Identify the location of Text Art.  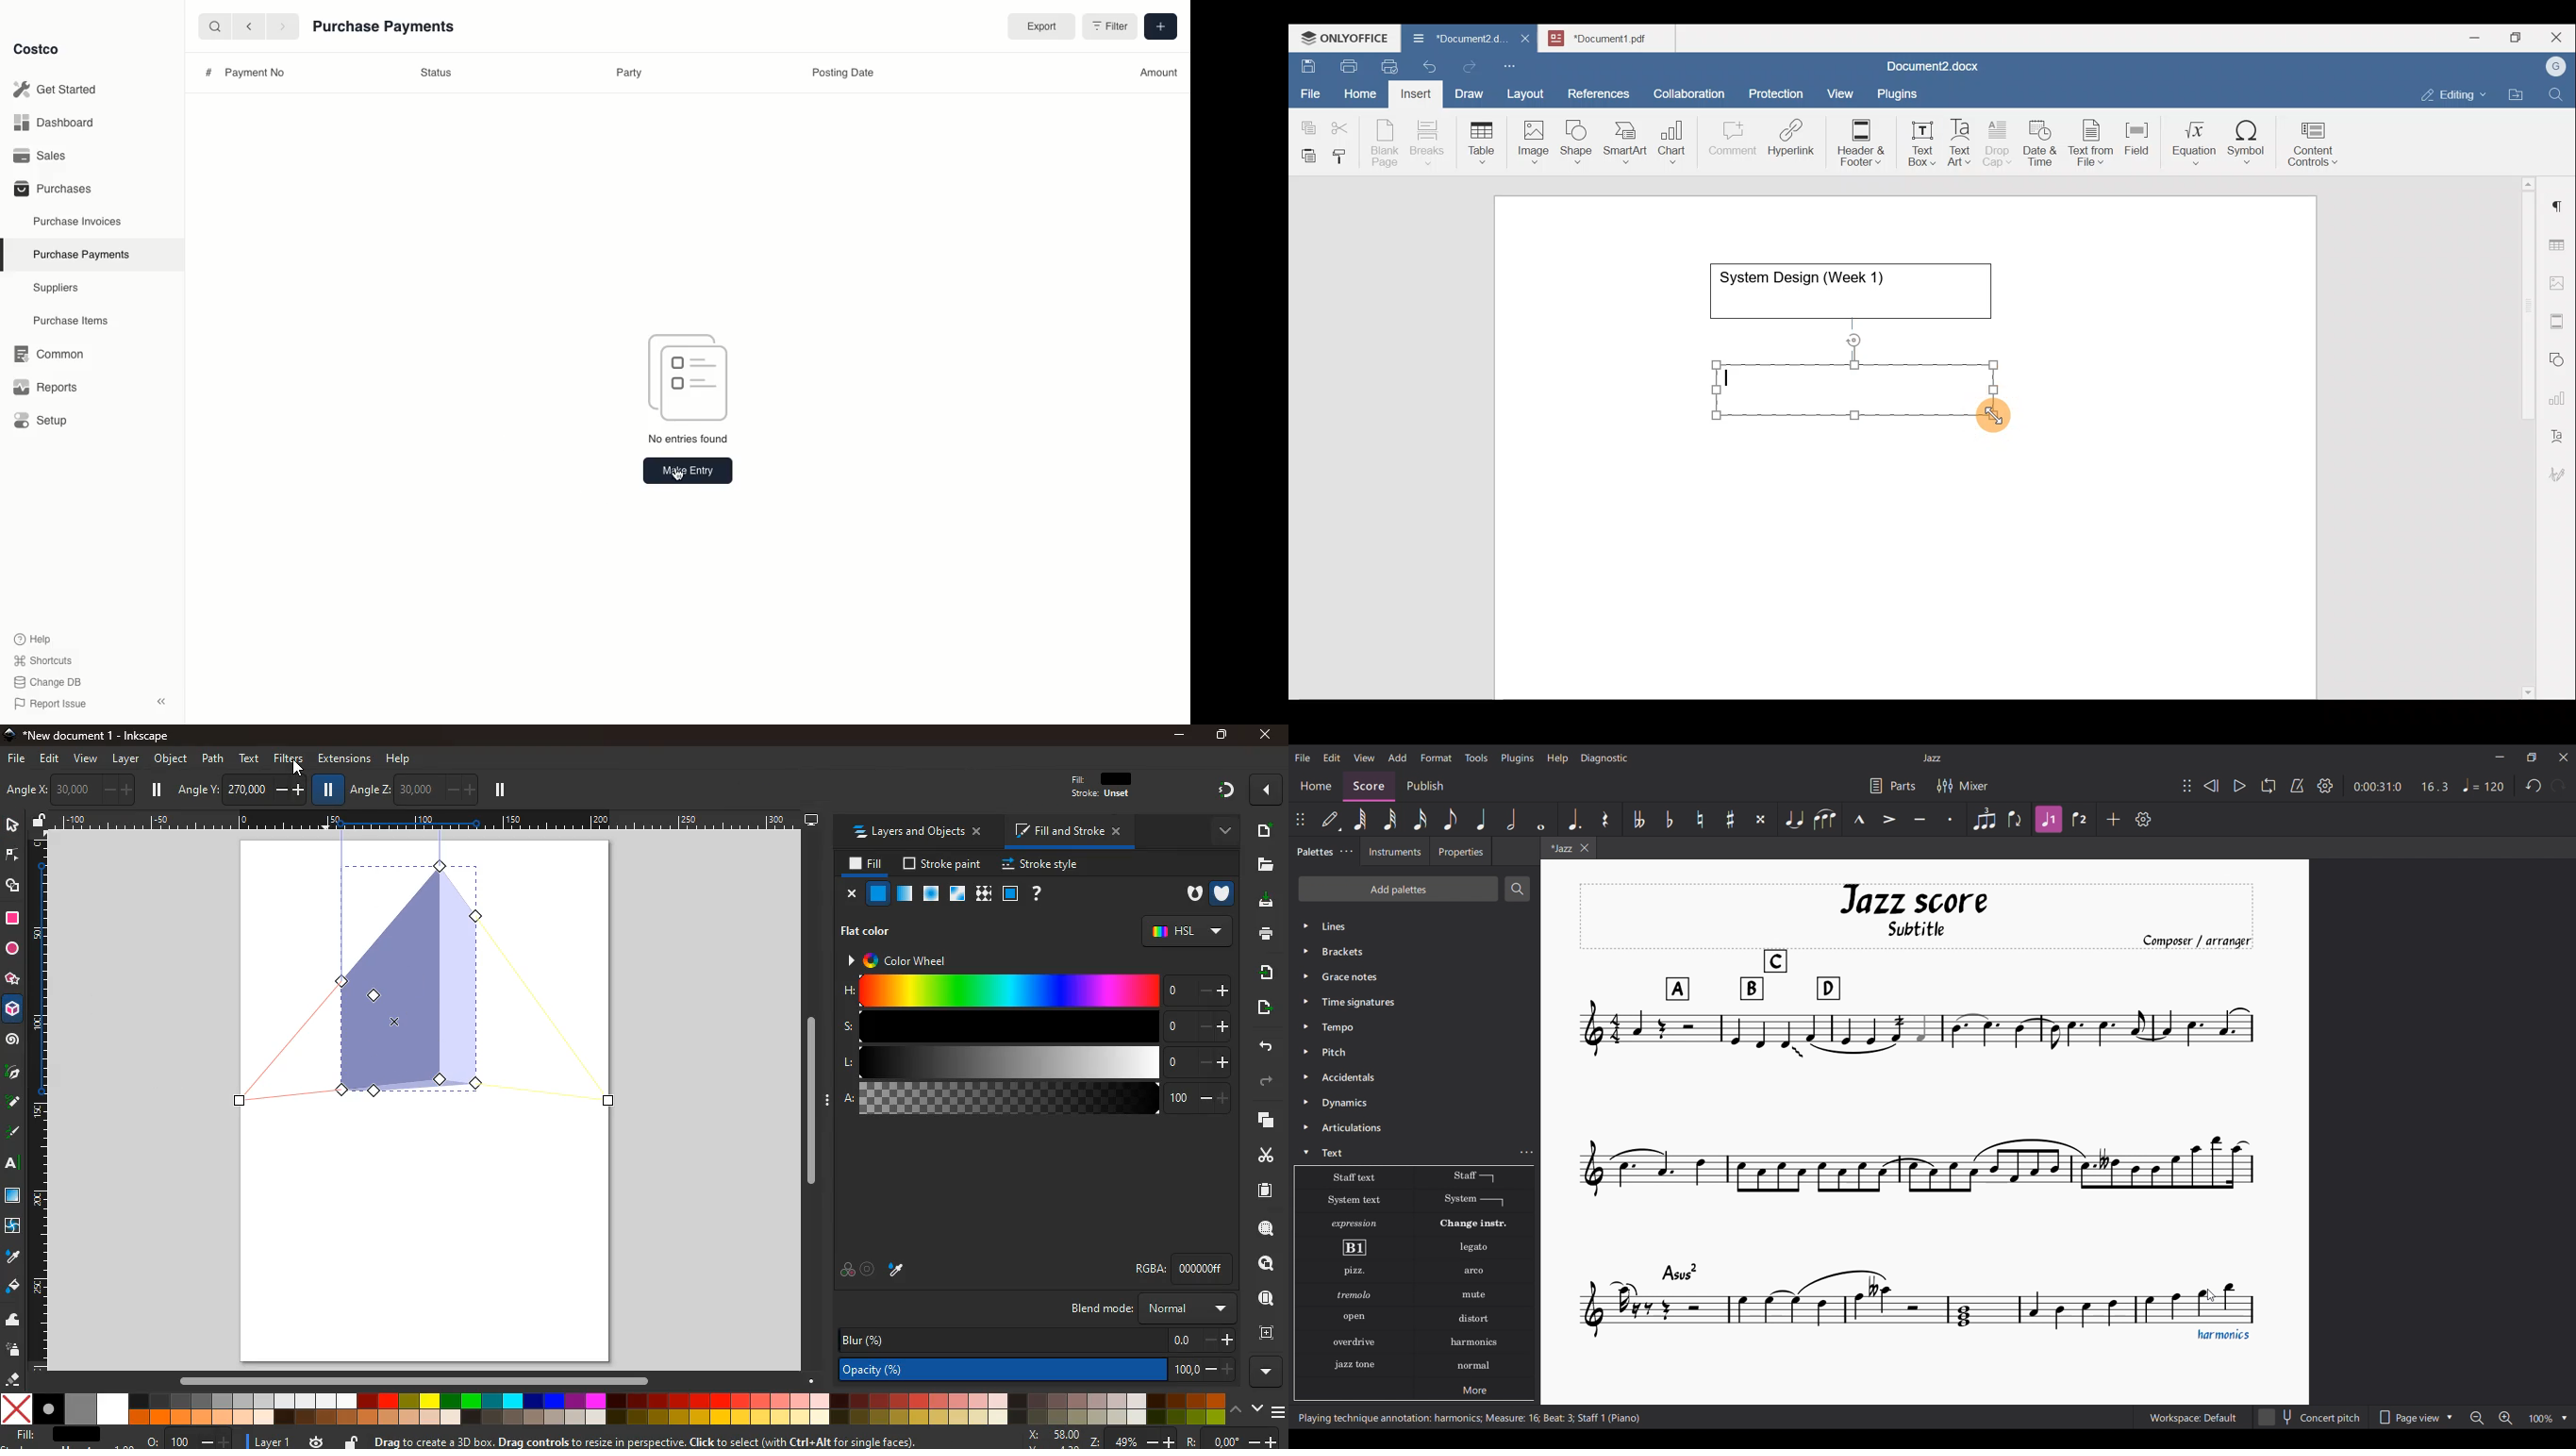
(1961, 143).